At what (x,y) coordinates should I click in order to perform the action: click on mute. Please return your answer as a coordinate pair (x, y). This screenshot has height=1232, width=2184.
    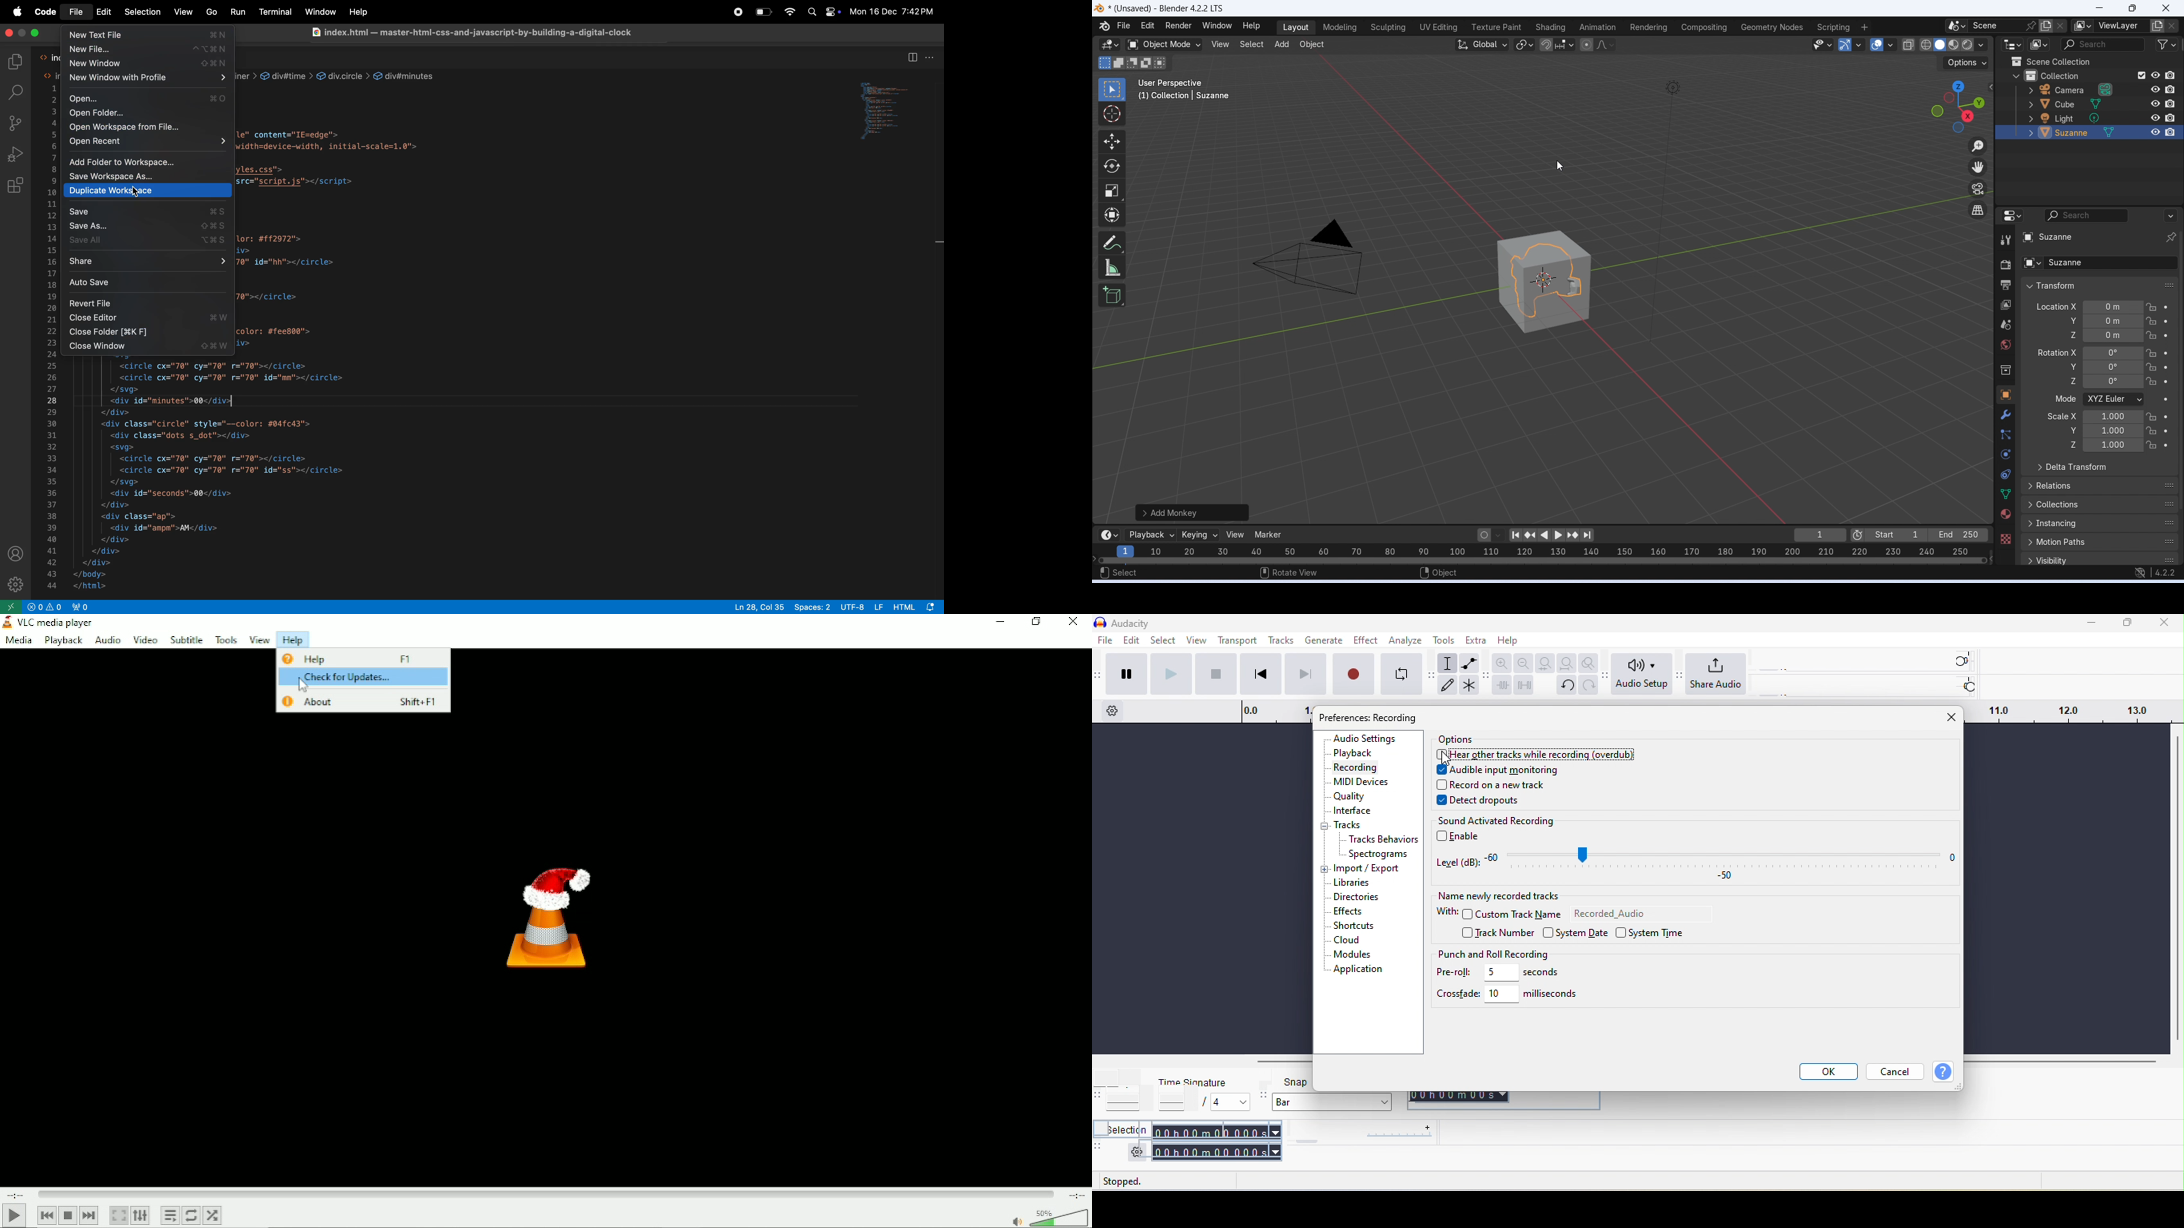
    Looking at the image, I should click on (1016, 1221).